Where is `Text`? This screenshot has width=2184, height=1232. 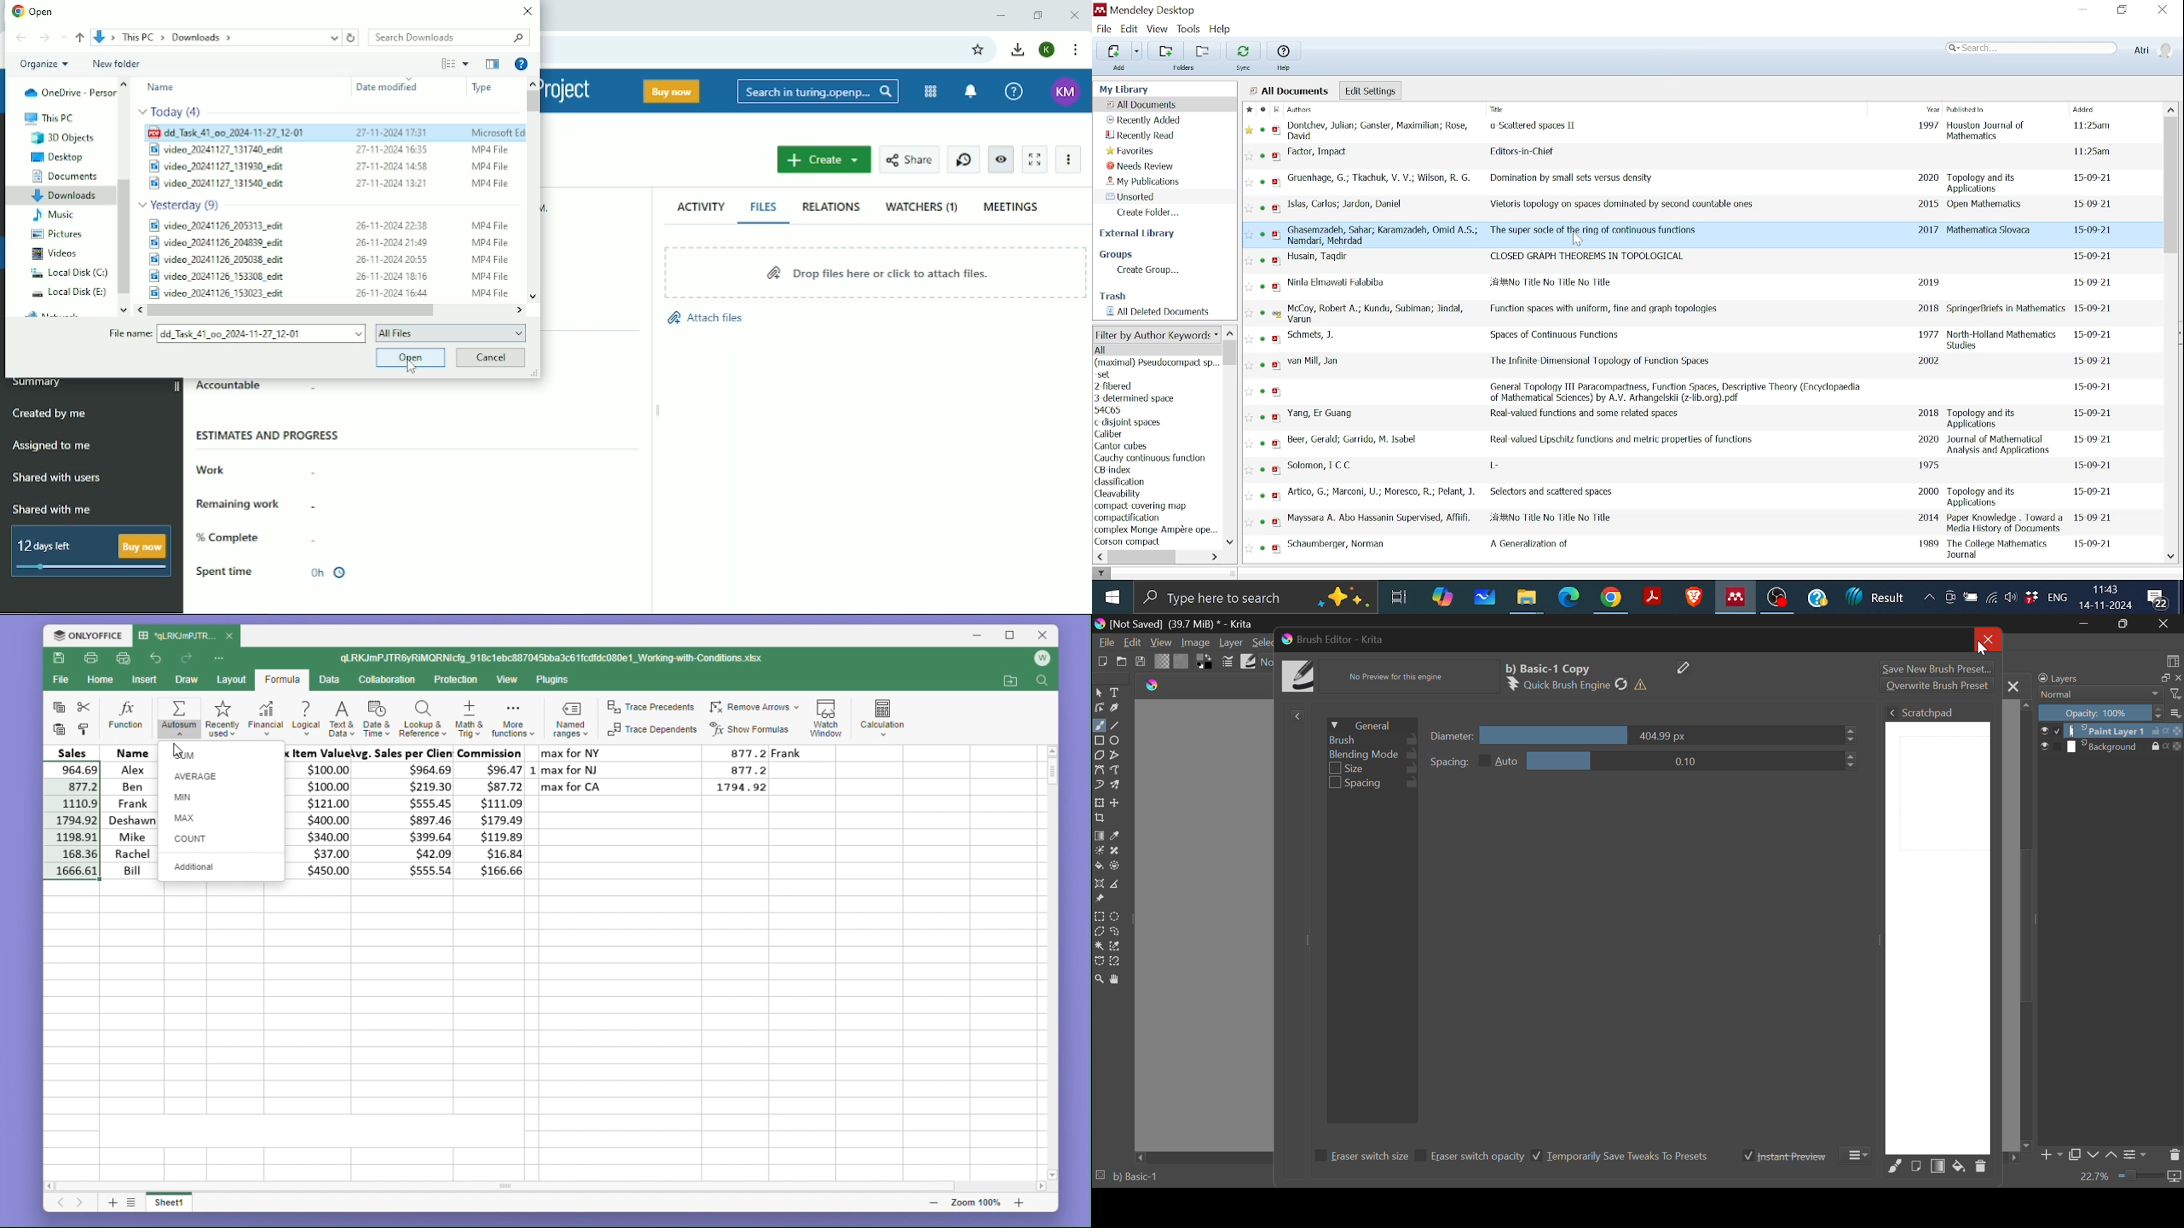
Text is located at coordinates (1115, 693).